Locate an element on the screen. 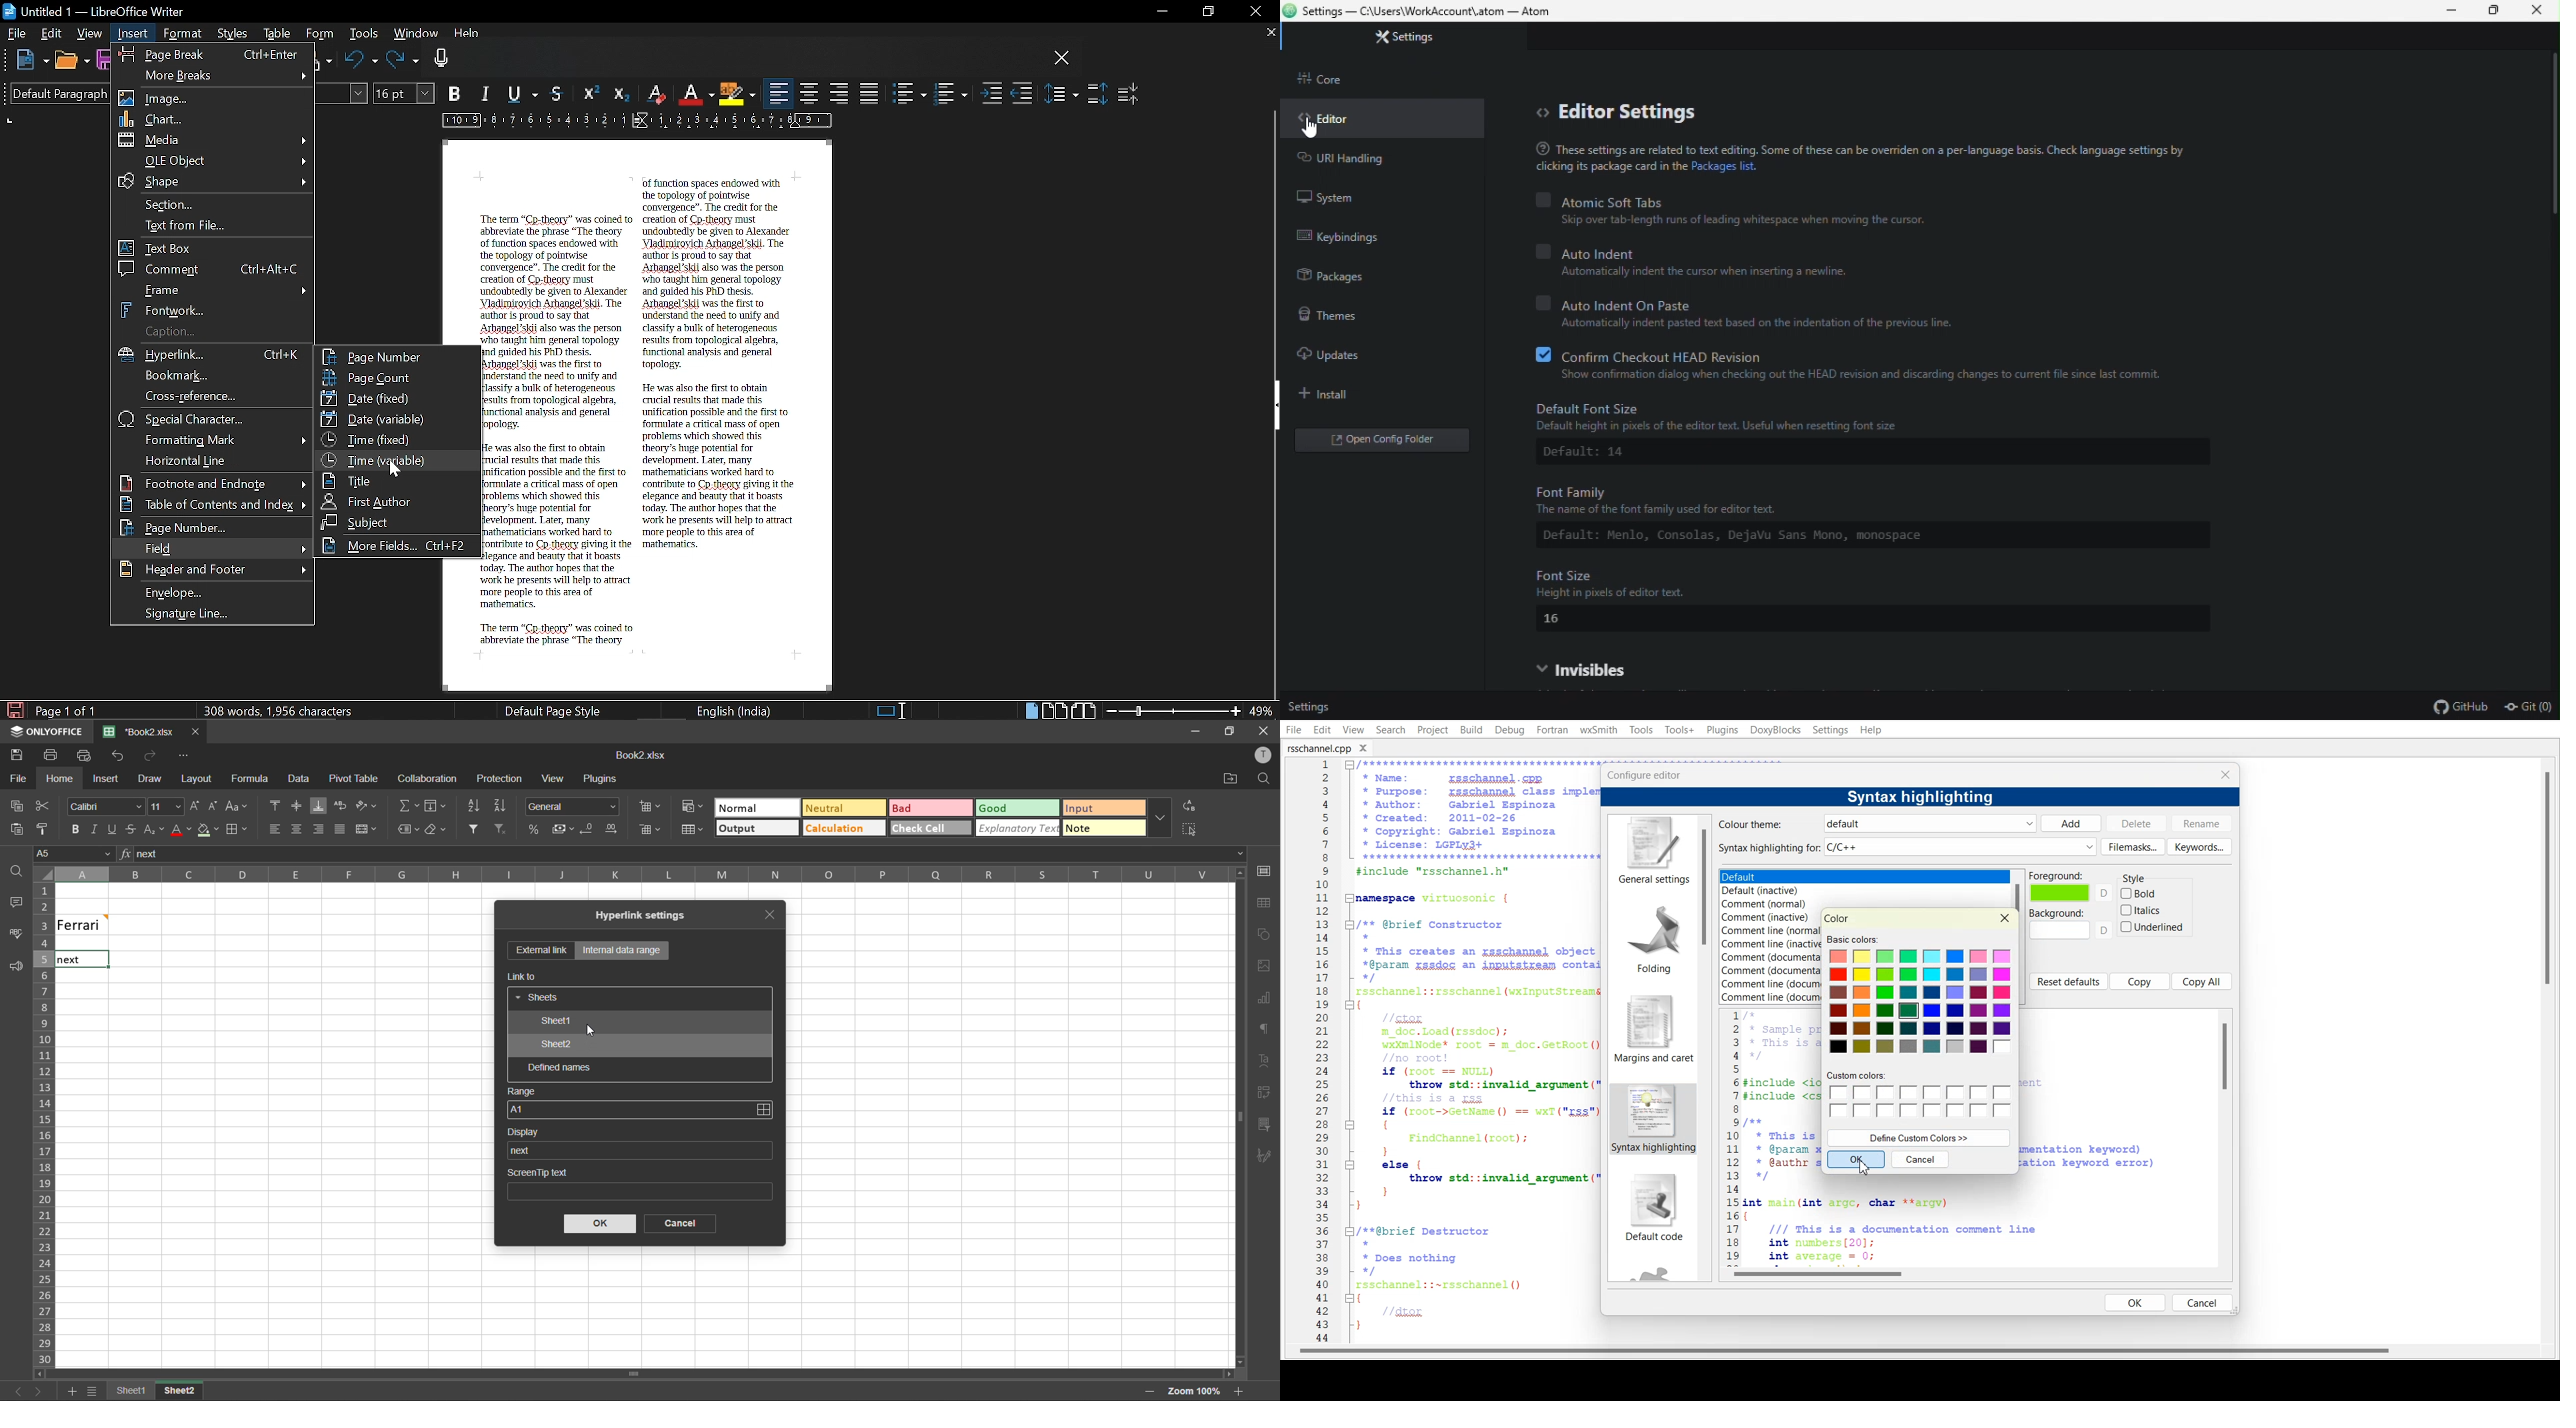 Image resolution: width=2576 pixels, height=1428 pixels. delete cells is located at coordinates (652, 829).